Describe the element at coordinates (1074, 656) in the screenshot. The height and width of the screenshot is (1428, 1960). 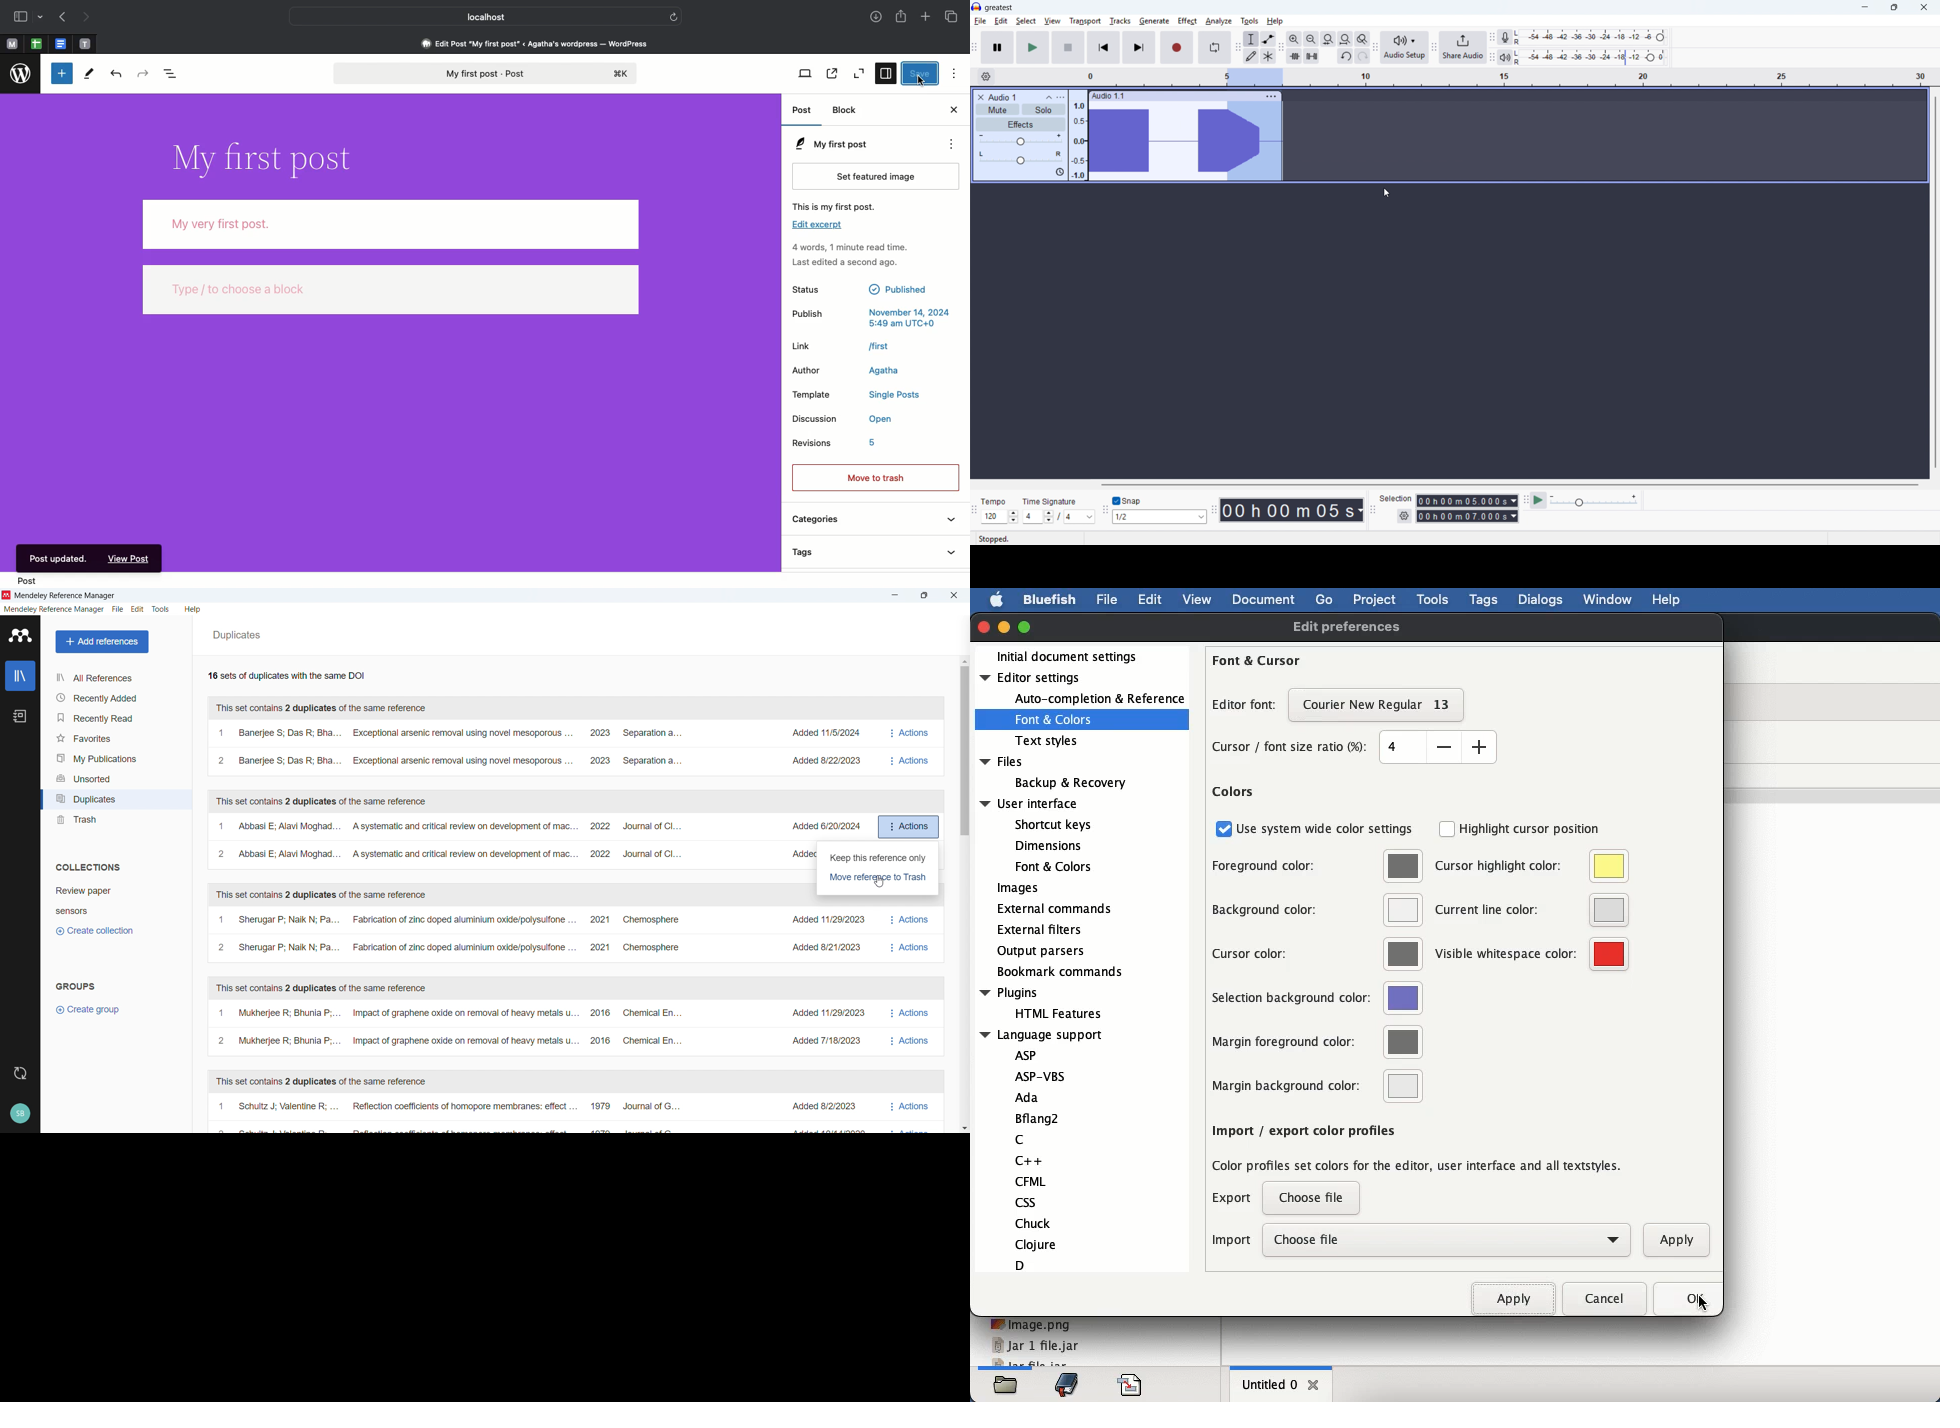
I see `initial document settings` at that location.